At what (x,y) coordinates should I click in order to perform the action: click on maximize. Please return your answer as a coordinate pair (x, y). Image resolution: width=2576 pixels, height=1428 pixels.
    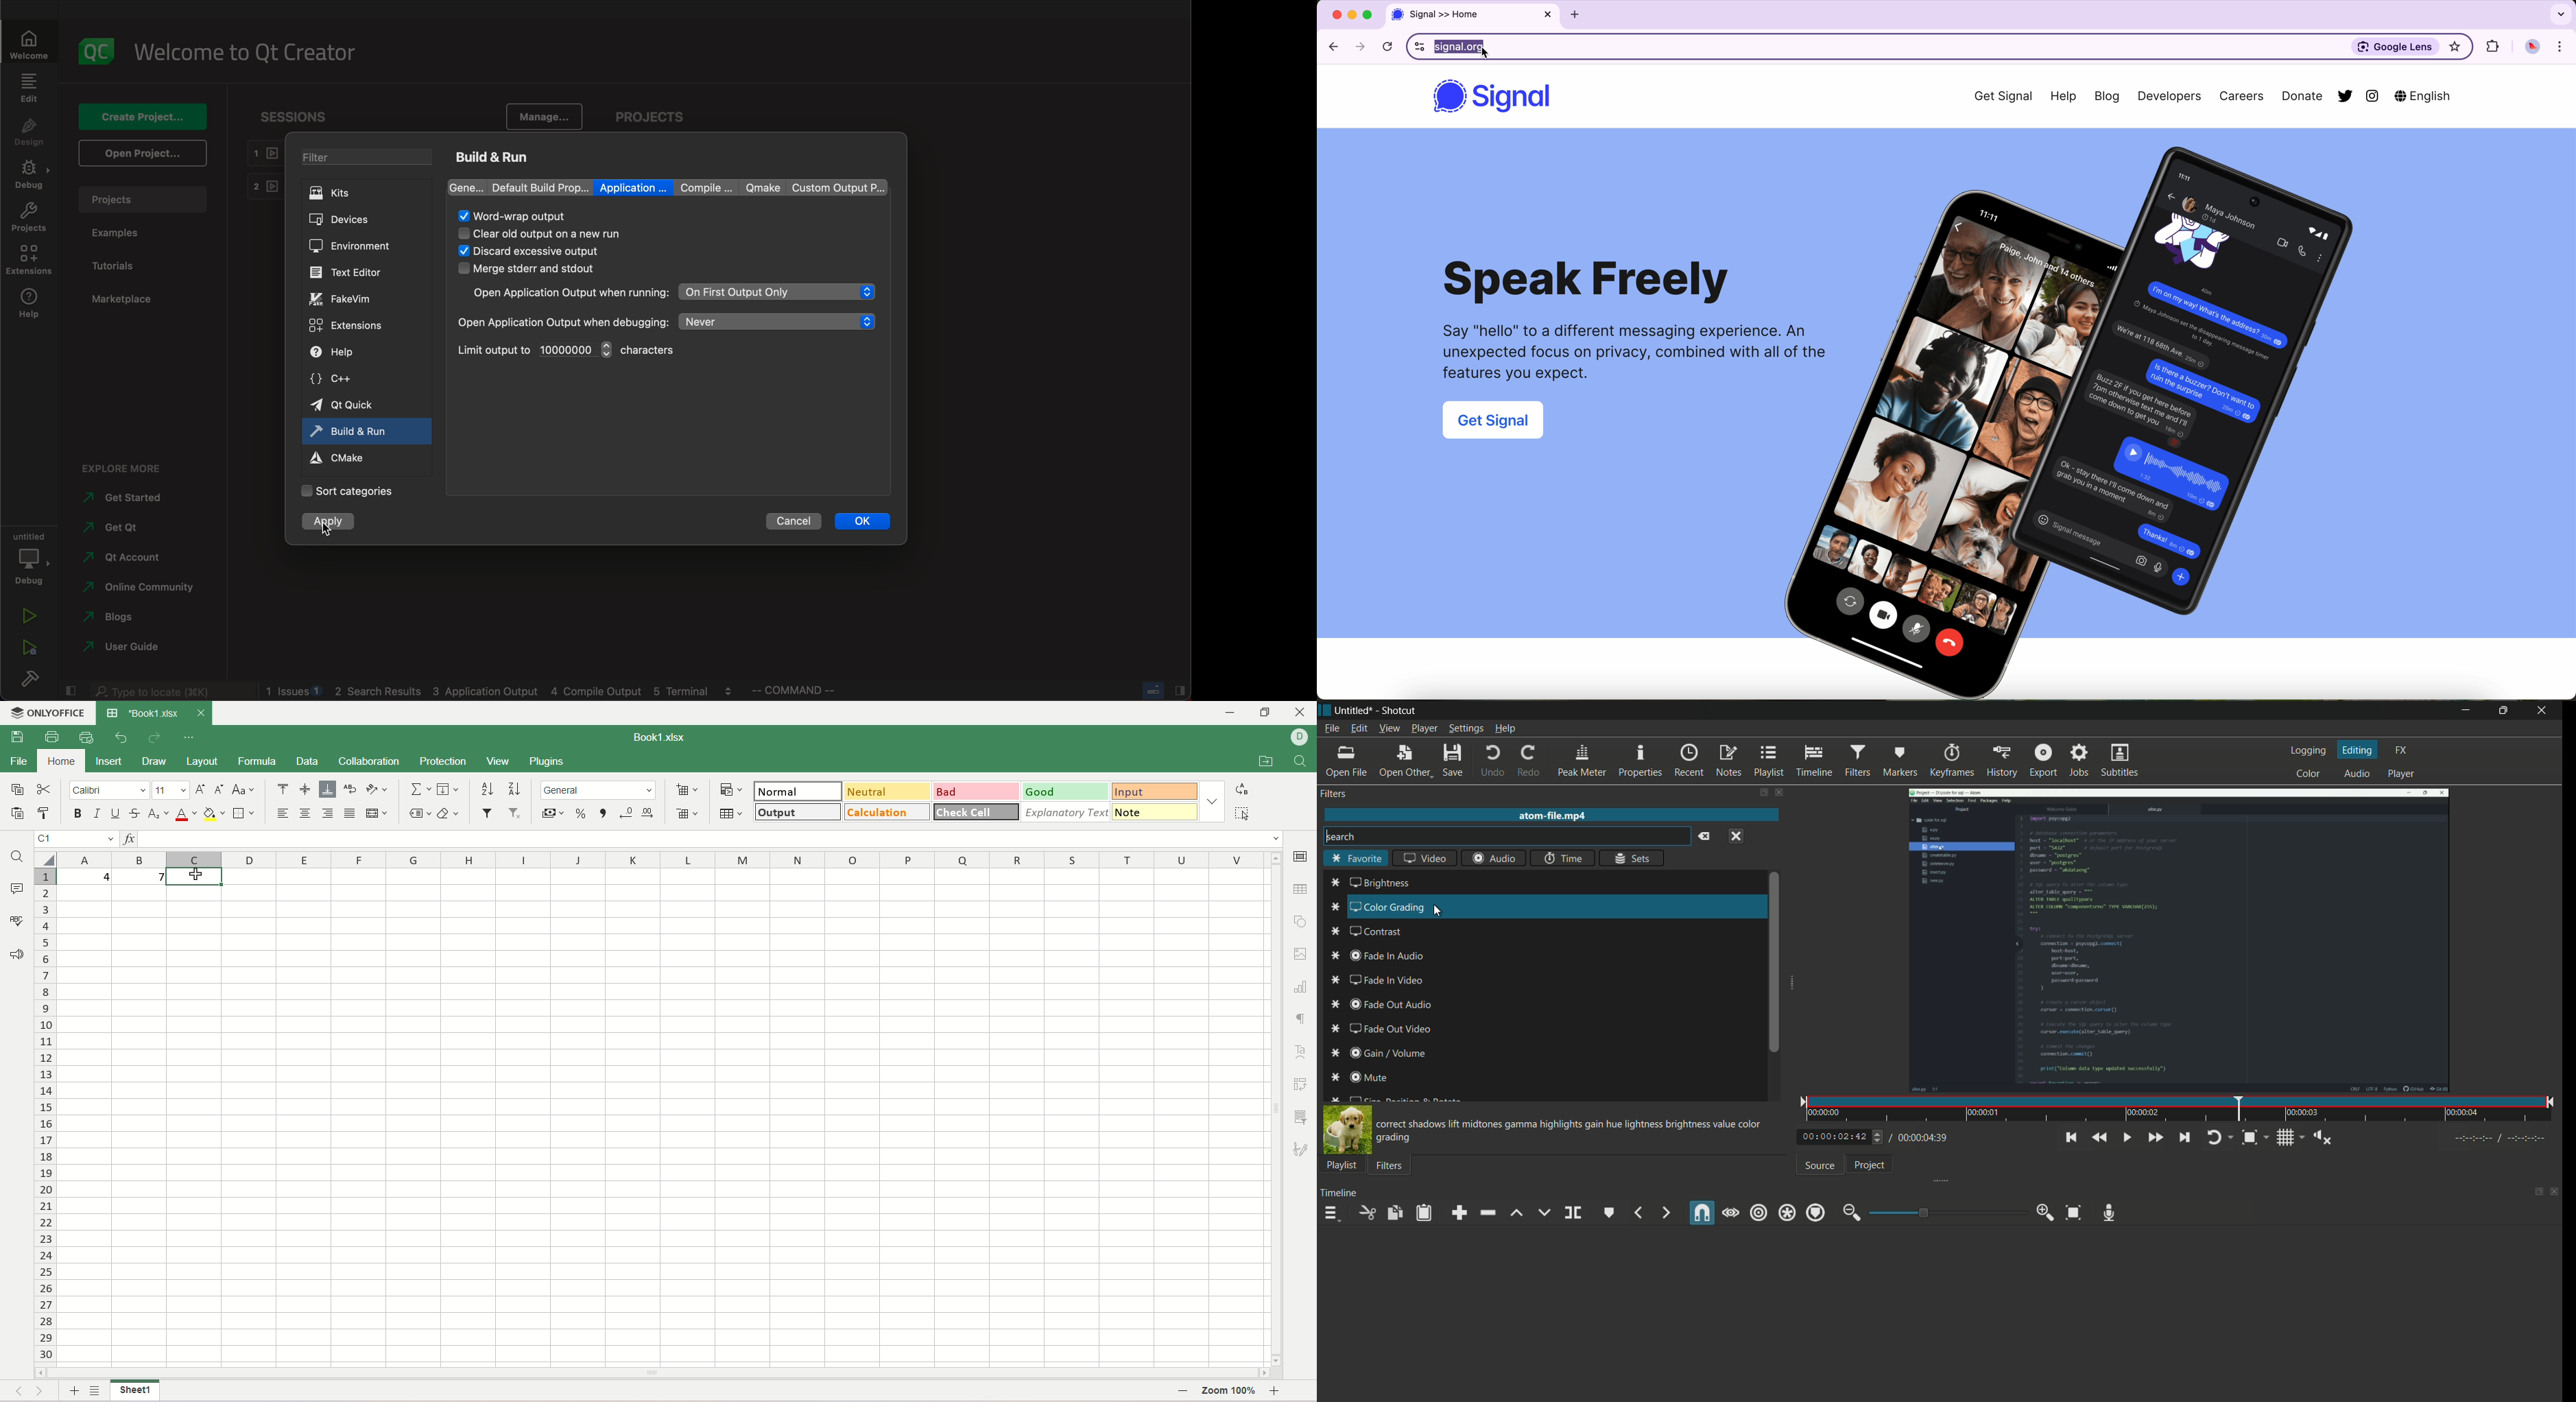
    Looking at the image, I should click on (2503, 711).